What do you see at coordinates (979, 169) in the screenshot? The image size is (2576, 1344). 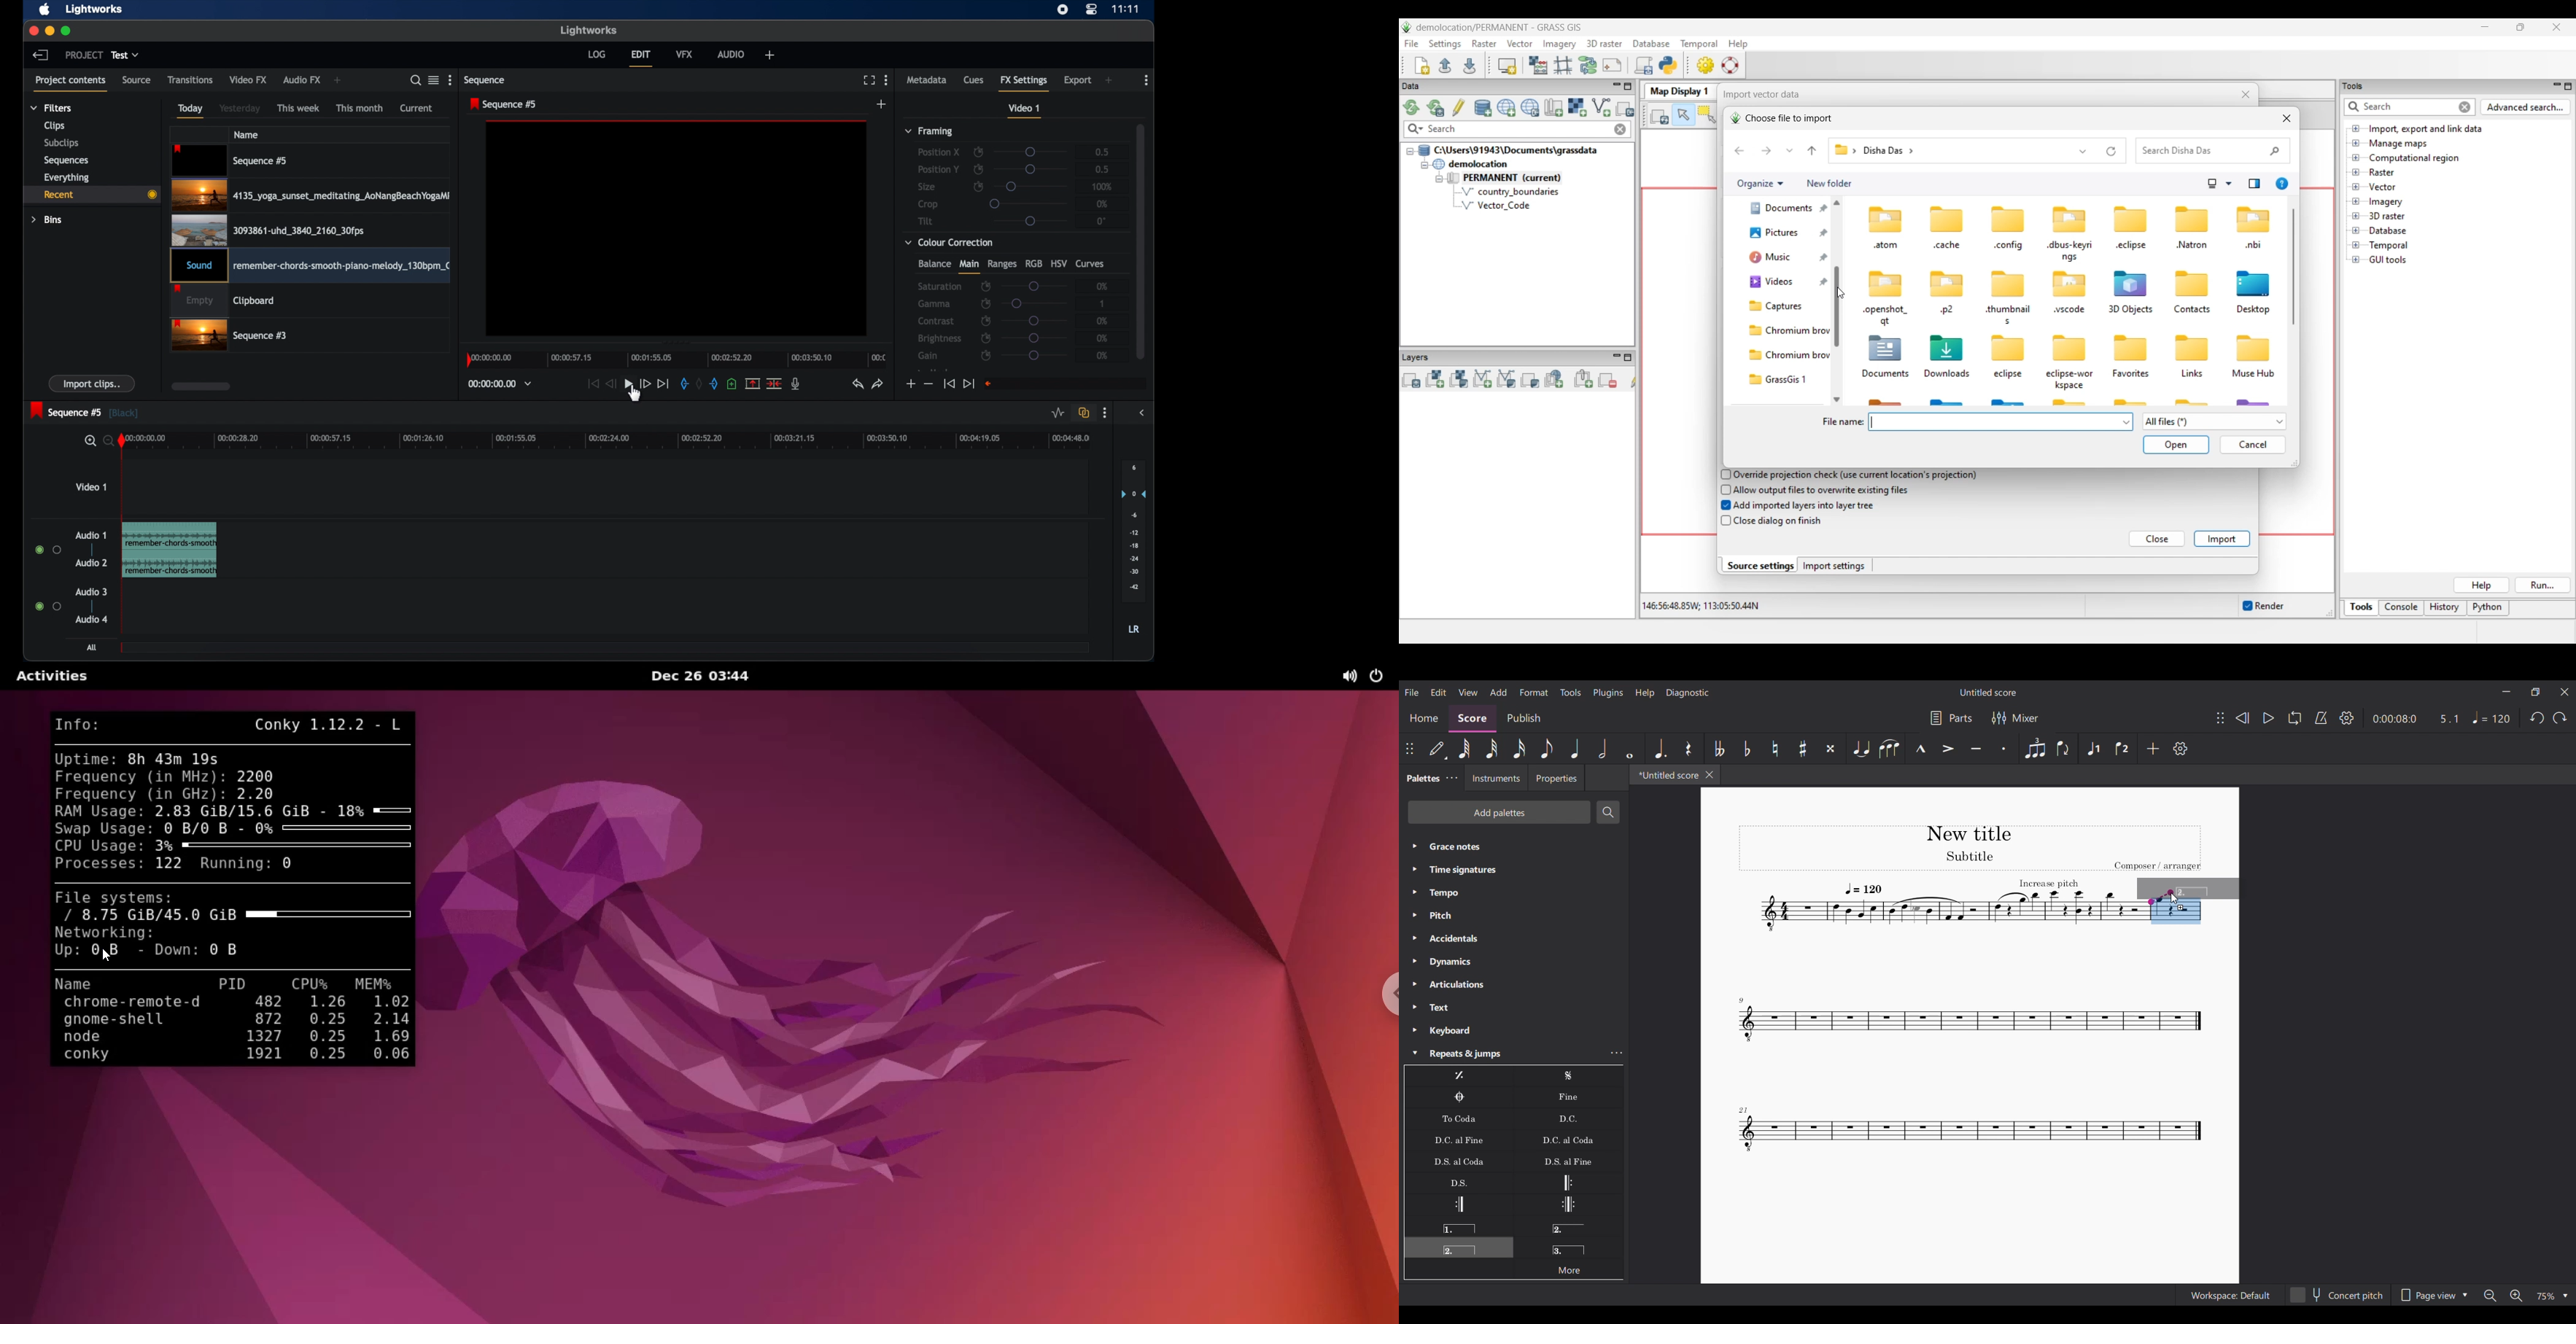 I see `enable/disable keyframe` at bounding box center [979, 169].